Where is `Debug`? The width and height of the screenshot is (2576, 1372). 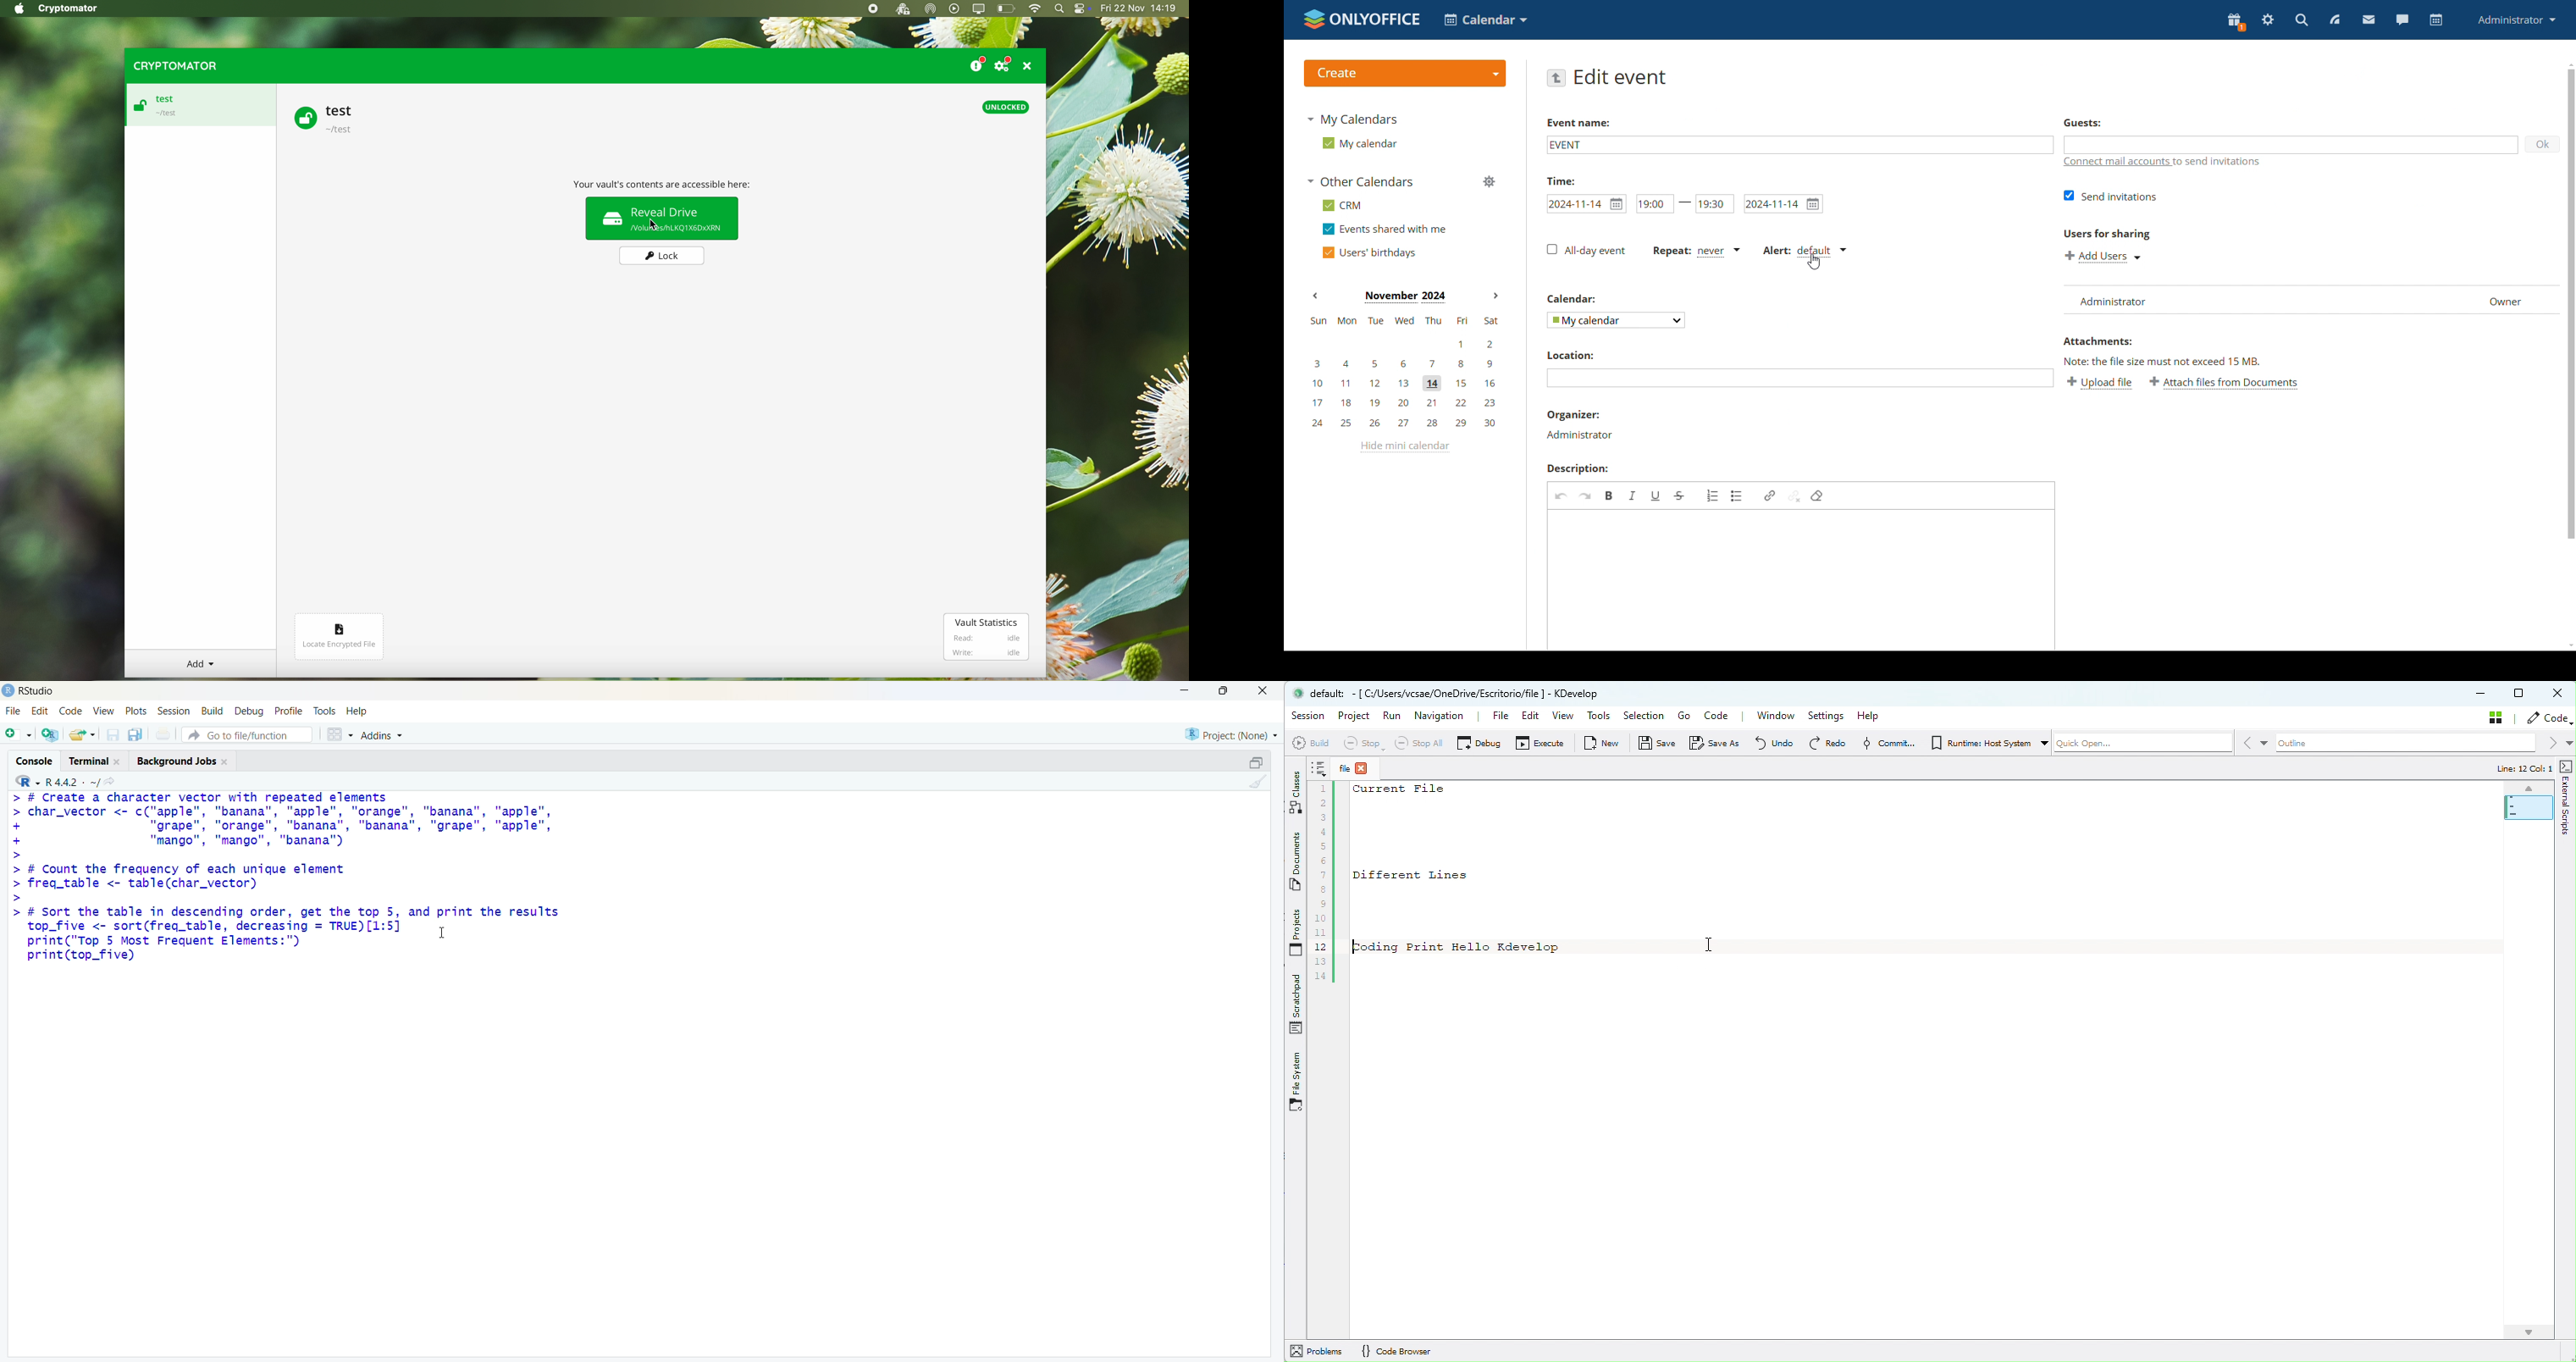
Debug is located at coordinates (249, 712).